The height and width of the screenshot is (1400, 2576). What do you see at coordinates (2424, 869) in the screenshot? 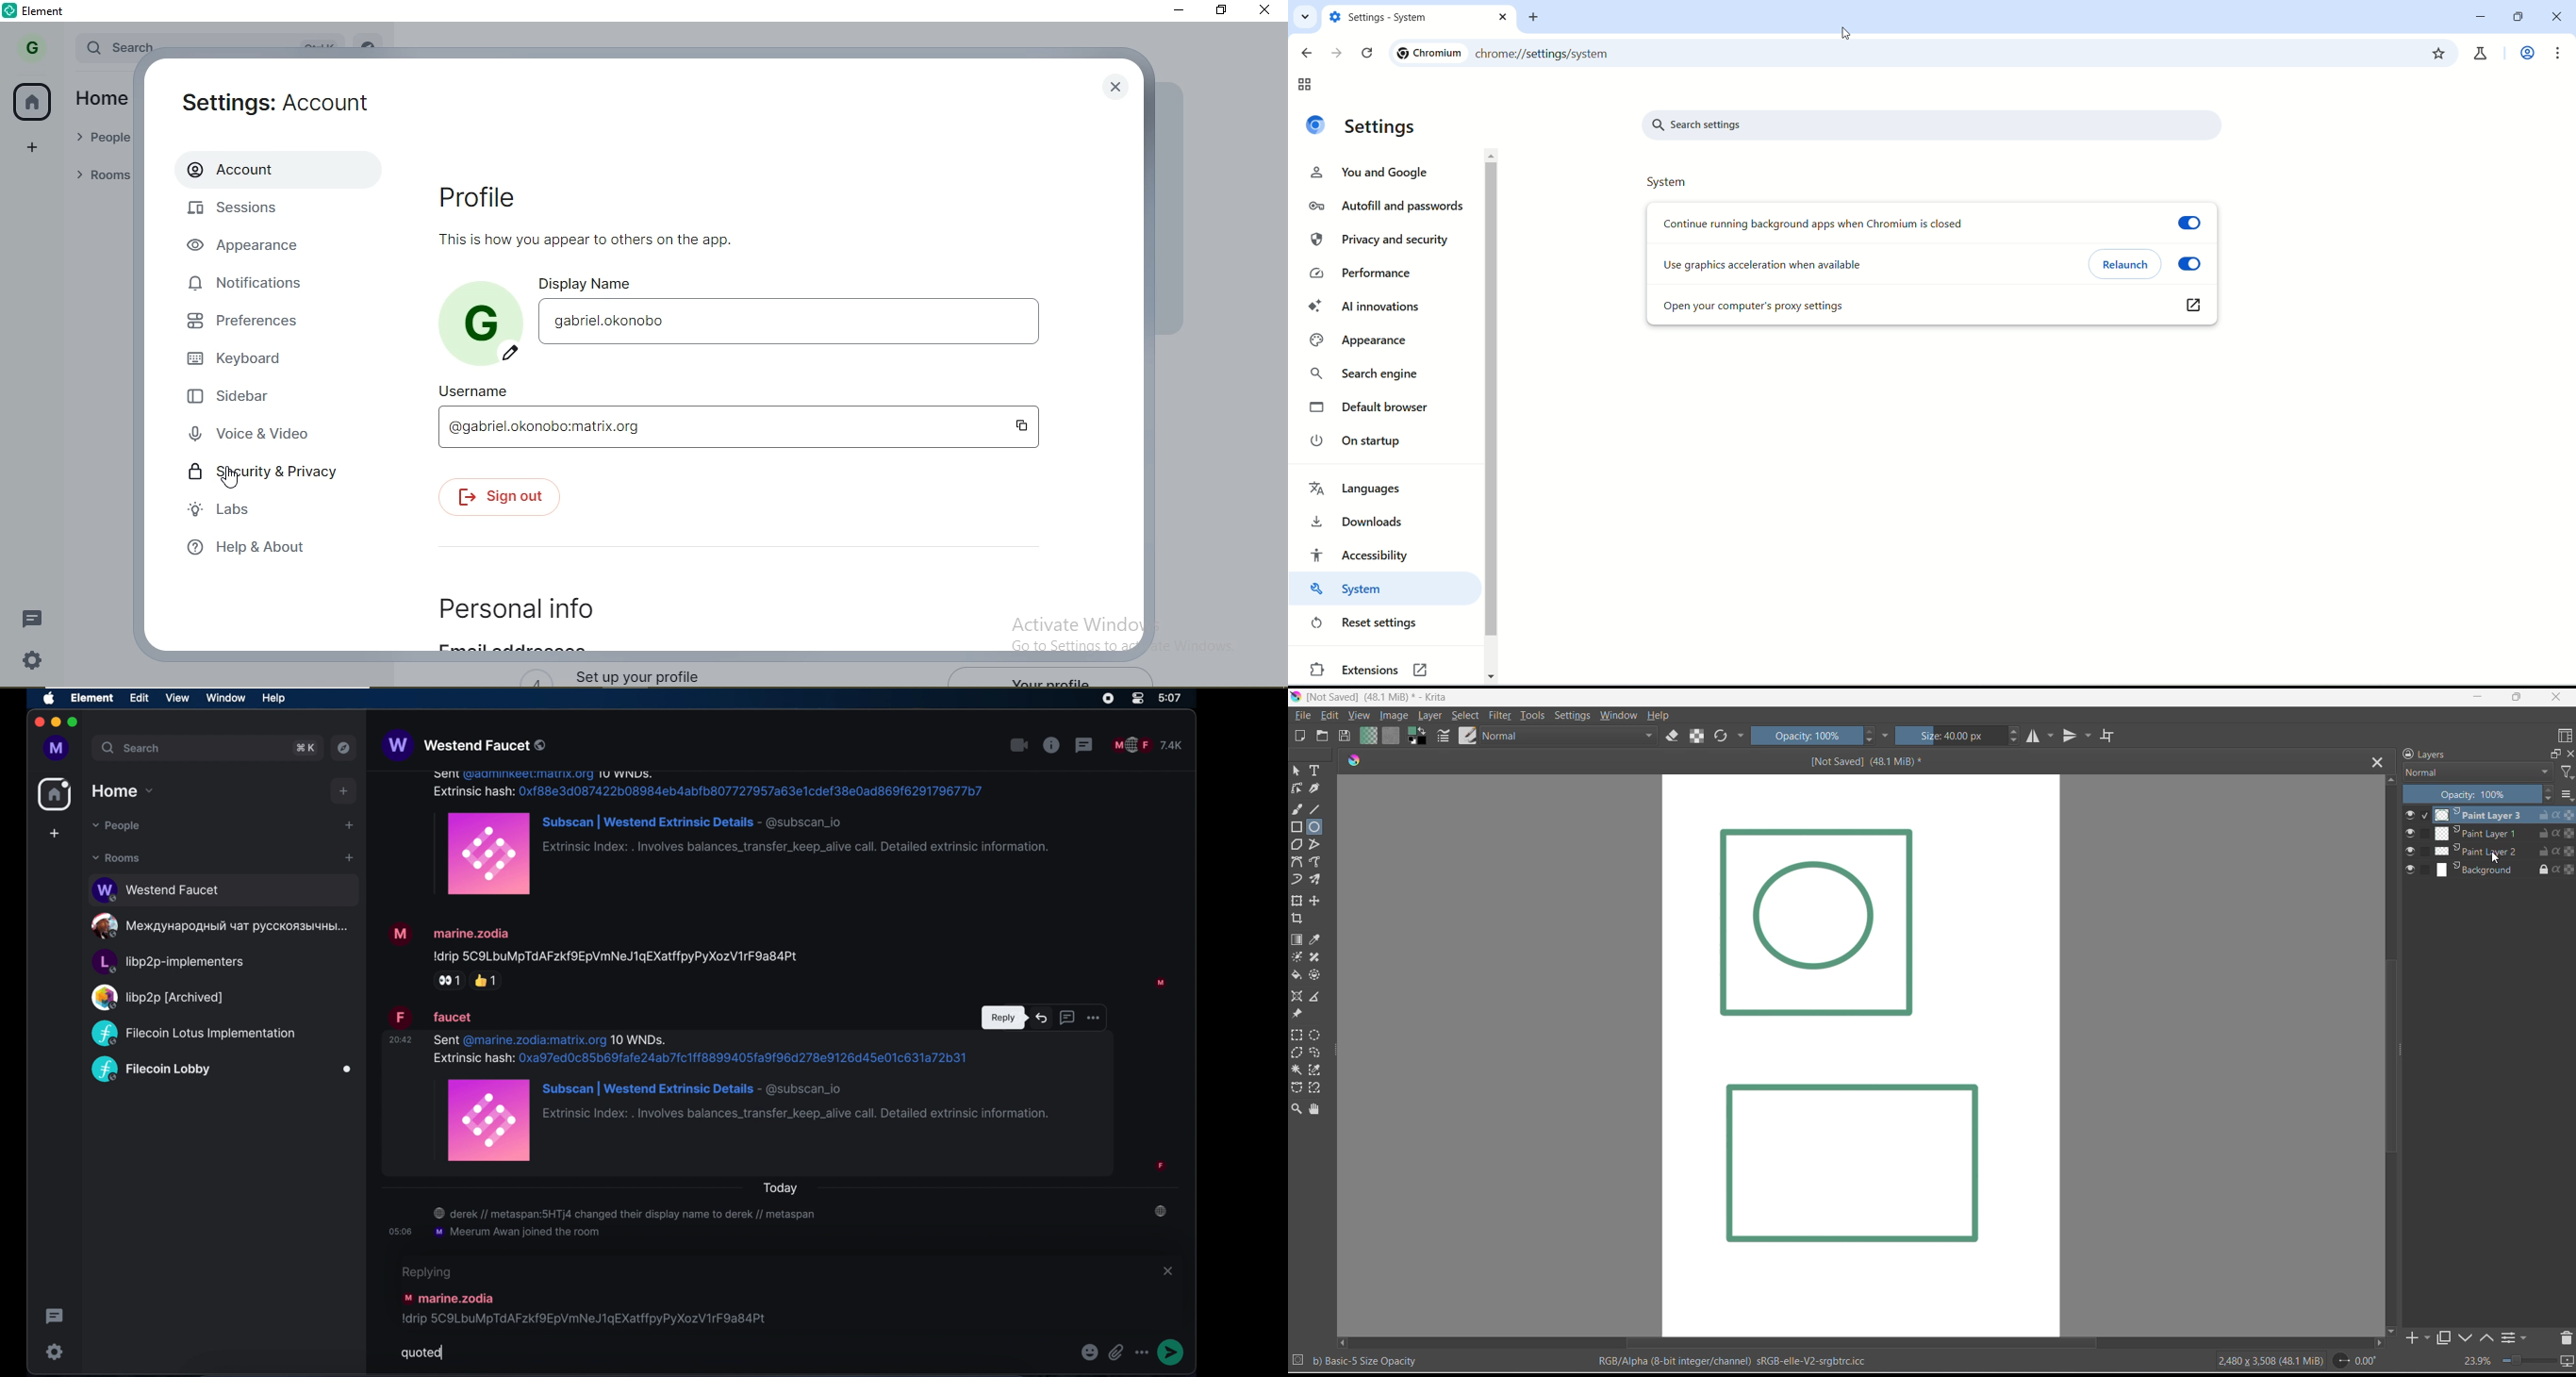
I see `checkbox` at bounding box center [2424, 869].